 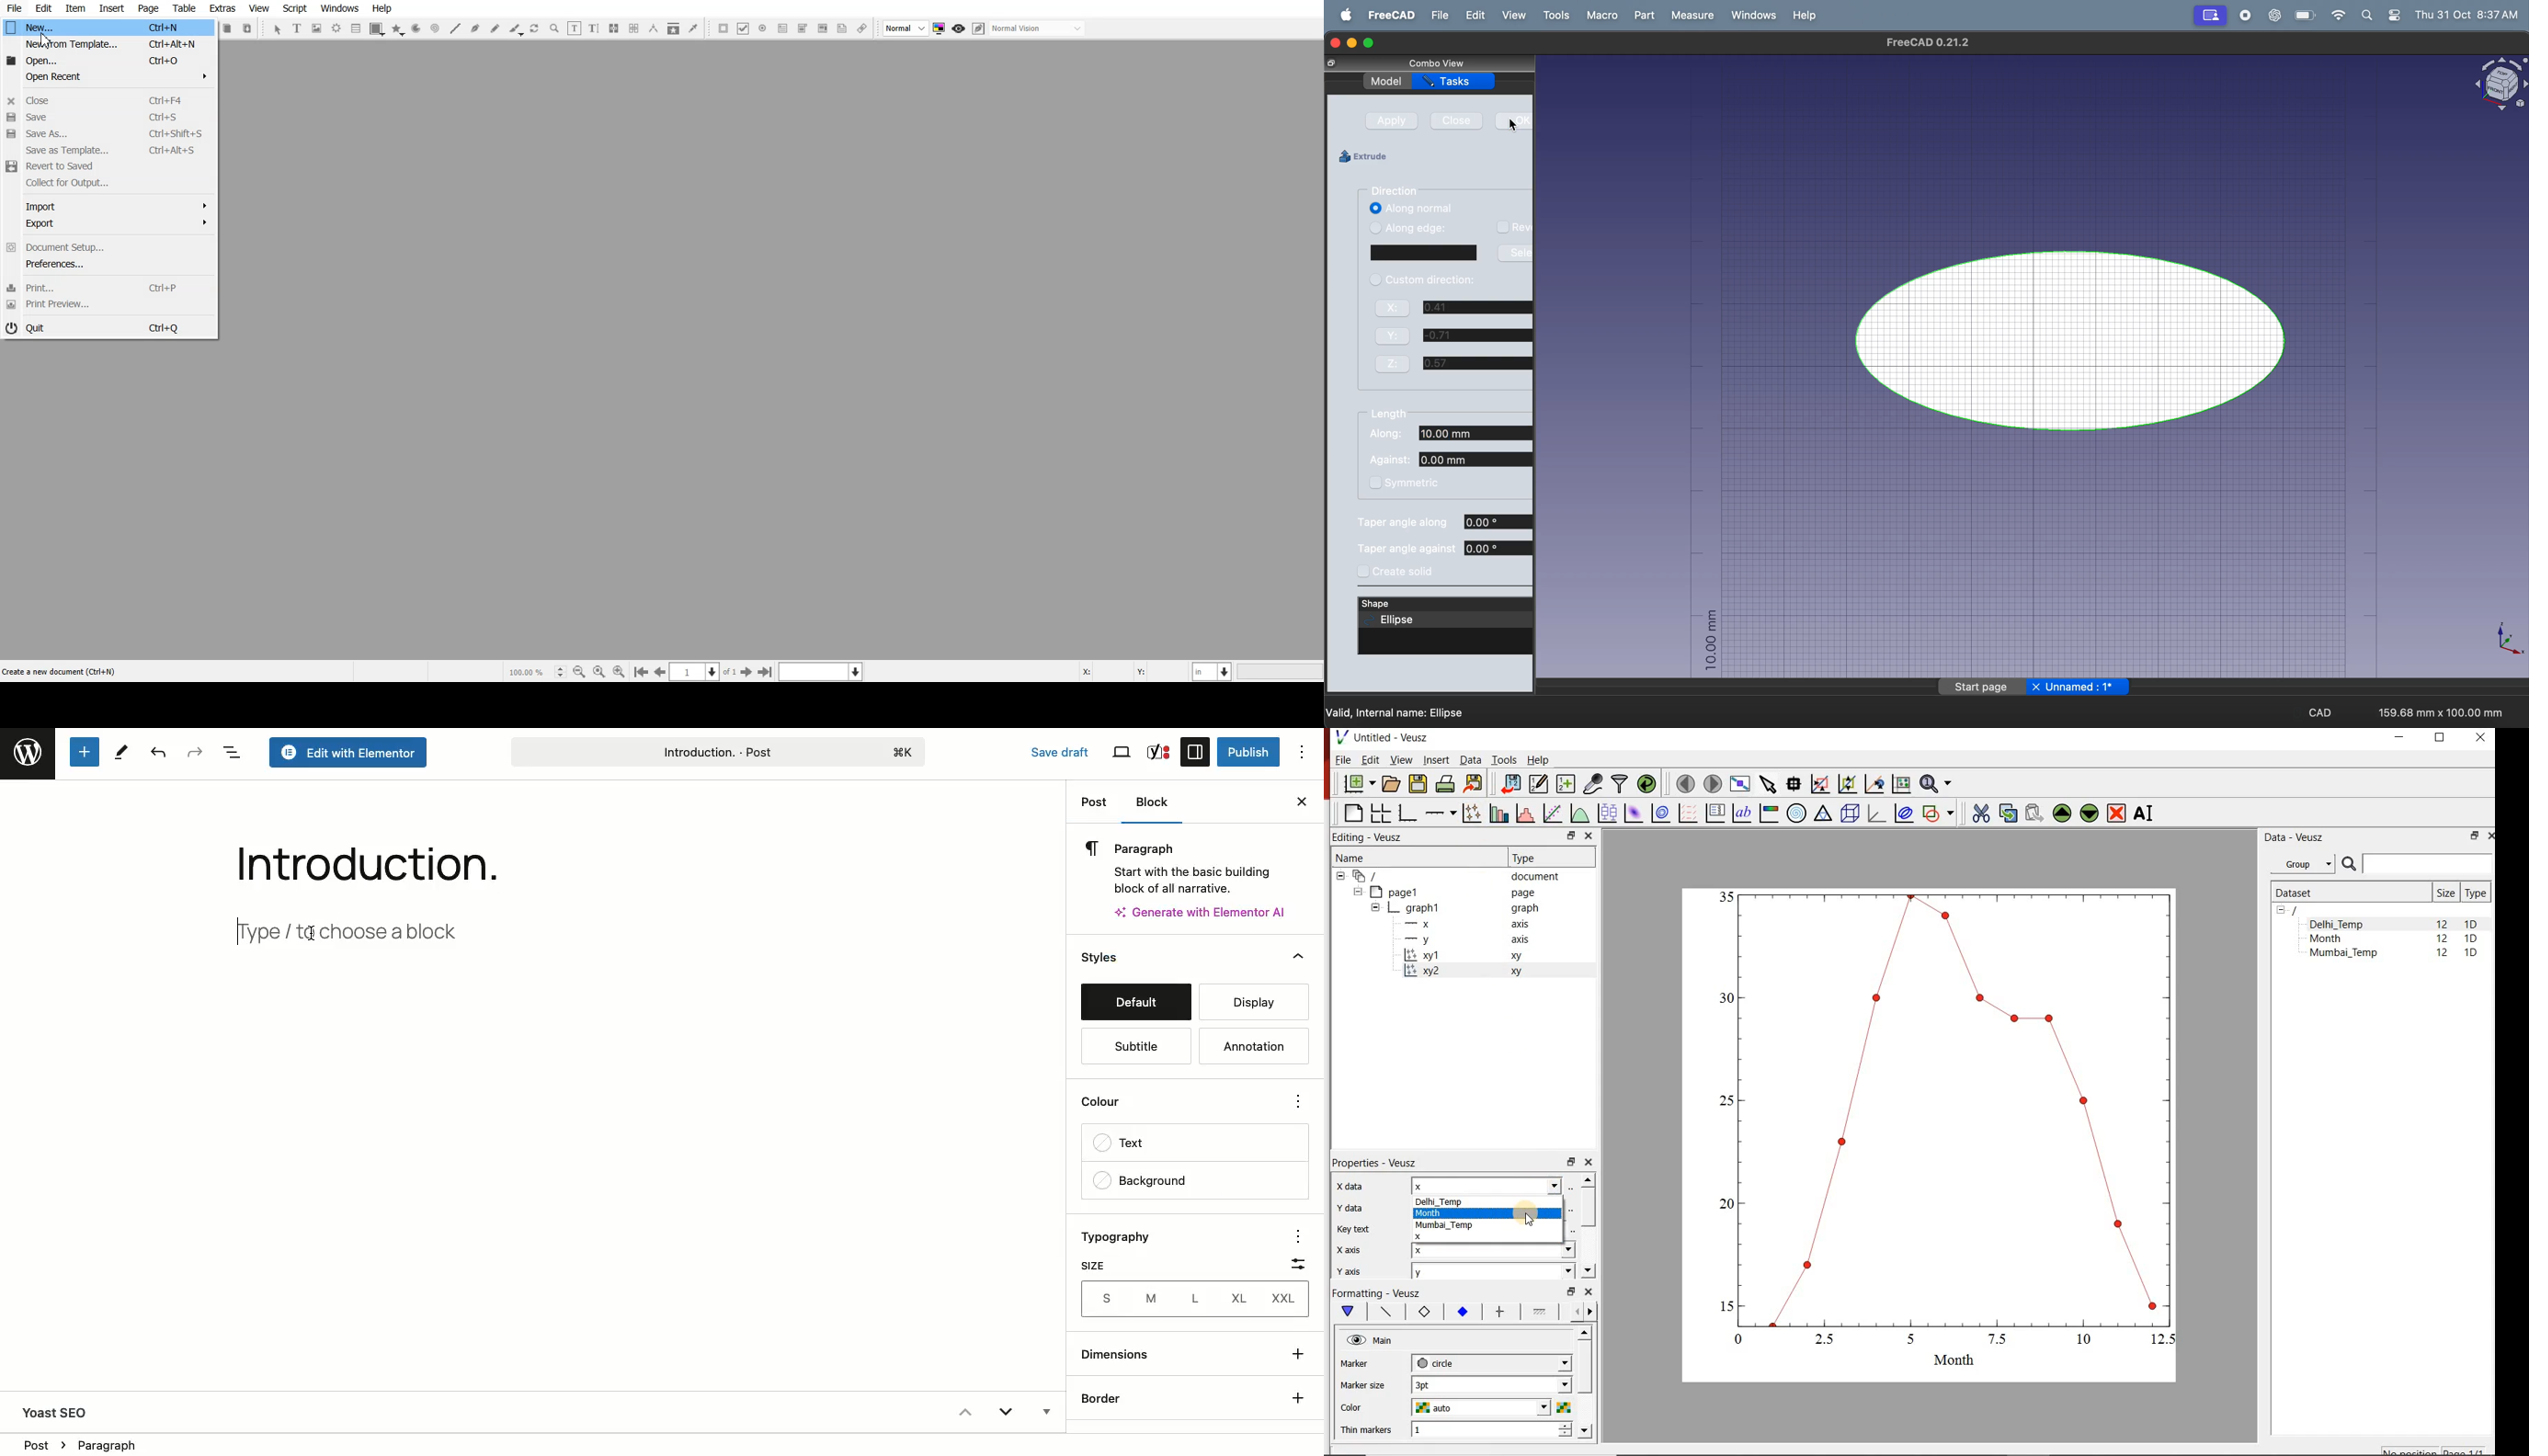 I want to click on 3d graph, so click(x=1875, y=813).